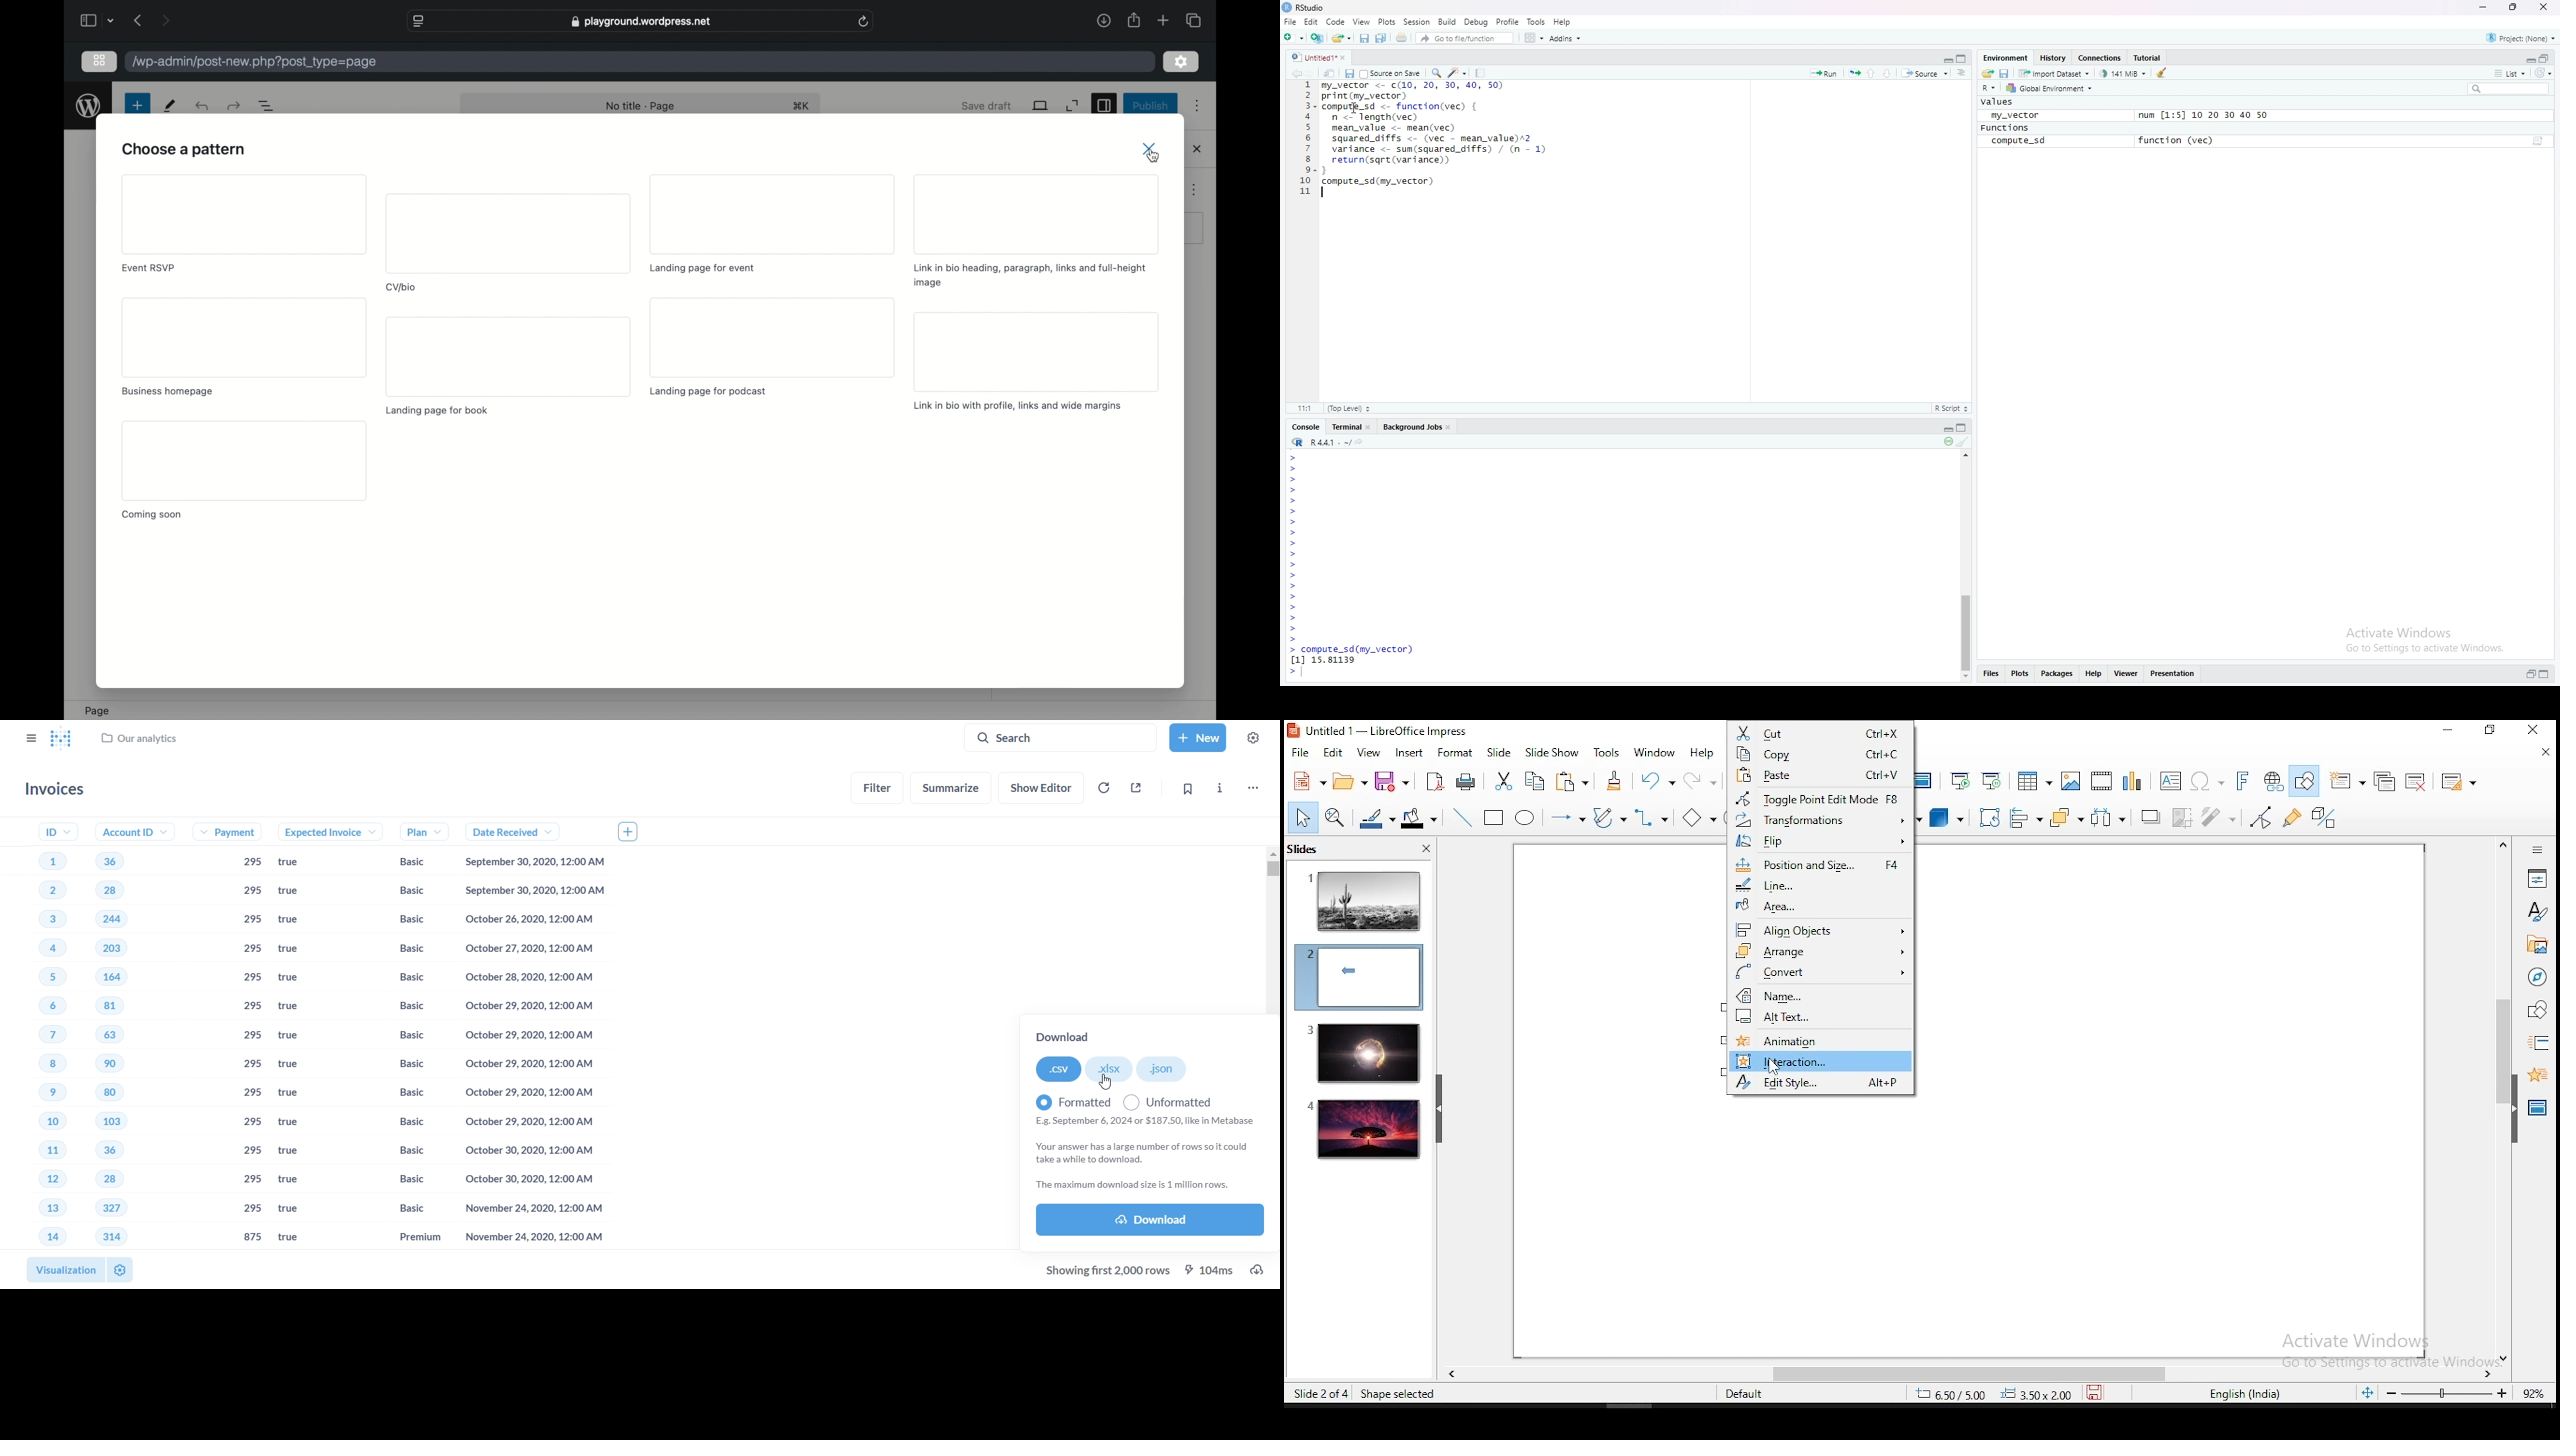  Describe the element at coordinates (1164, 21) in the screenshot. I see `new tab` at that location.